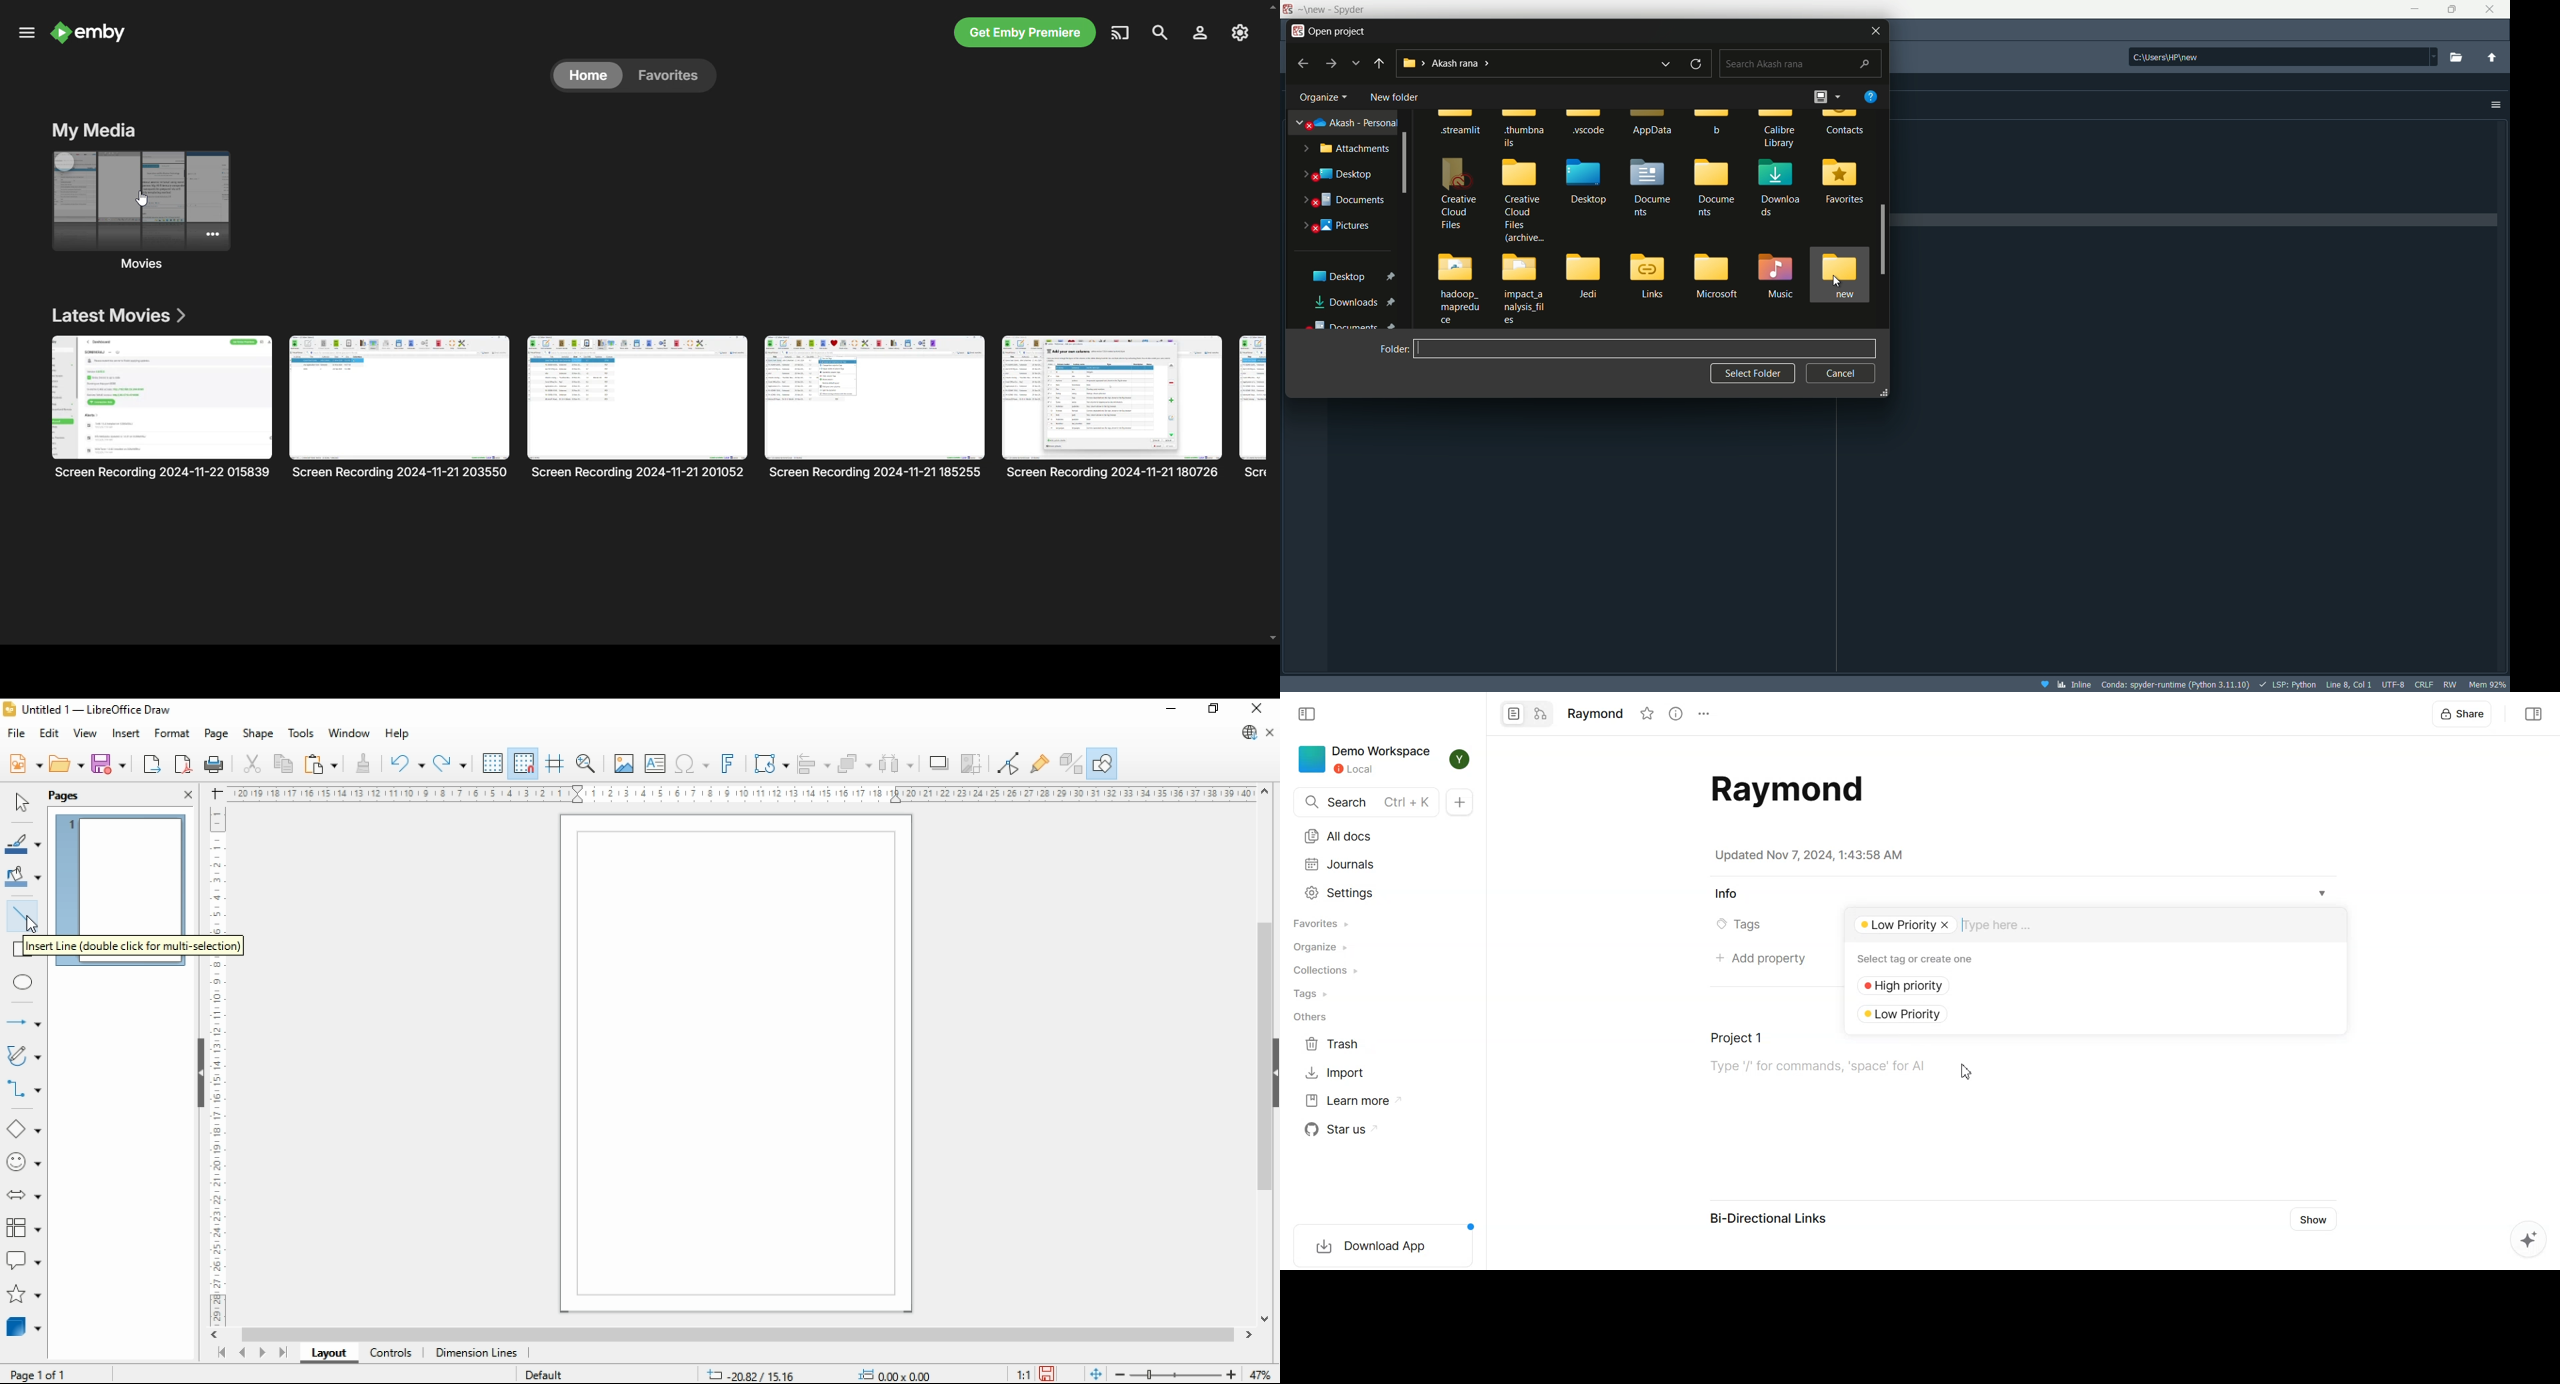  Describe the element at coordinates (2413, 8) in the screenshot. I see `minimize` at that location.